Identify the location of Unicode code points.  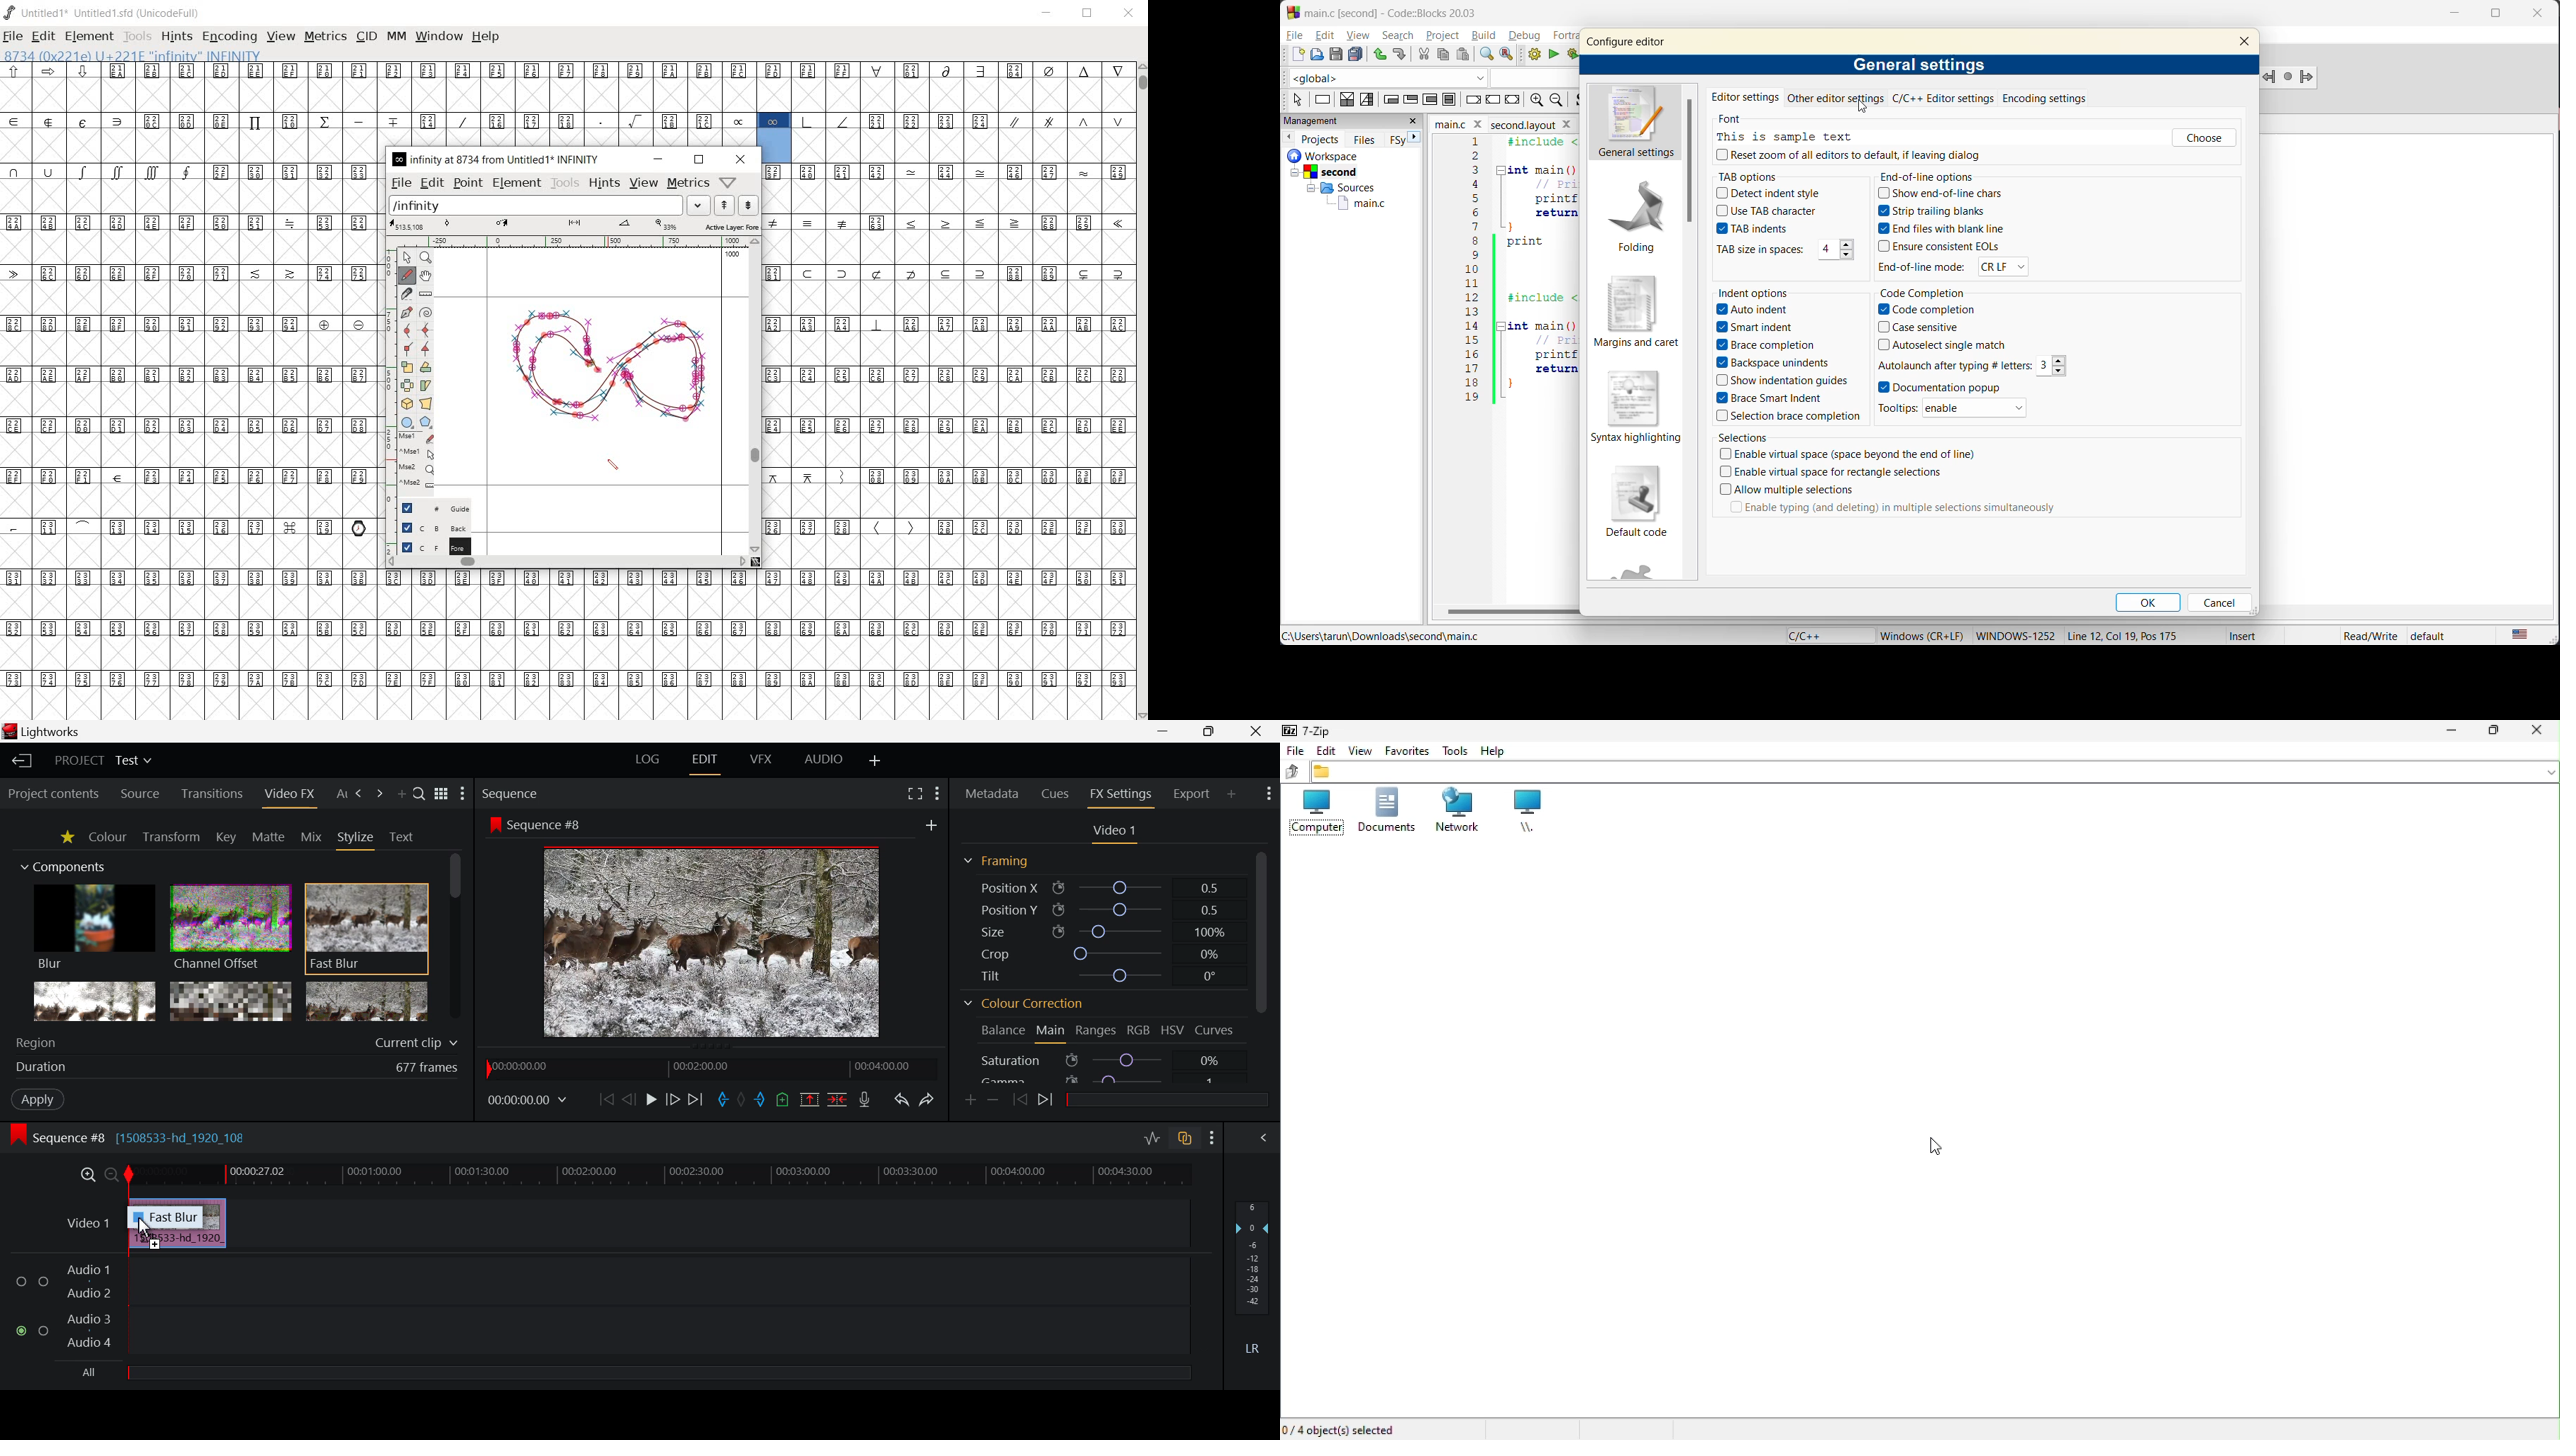
(950, 375).